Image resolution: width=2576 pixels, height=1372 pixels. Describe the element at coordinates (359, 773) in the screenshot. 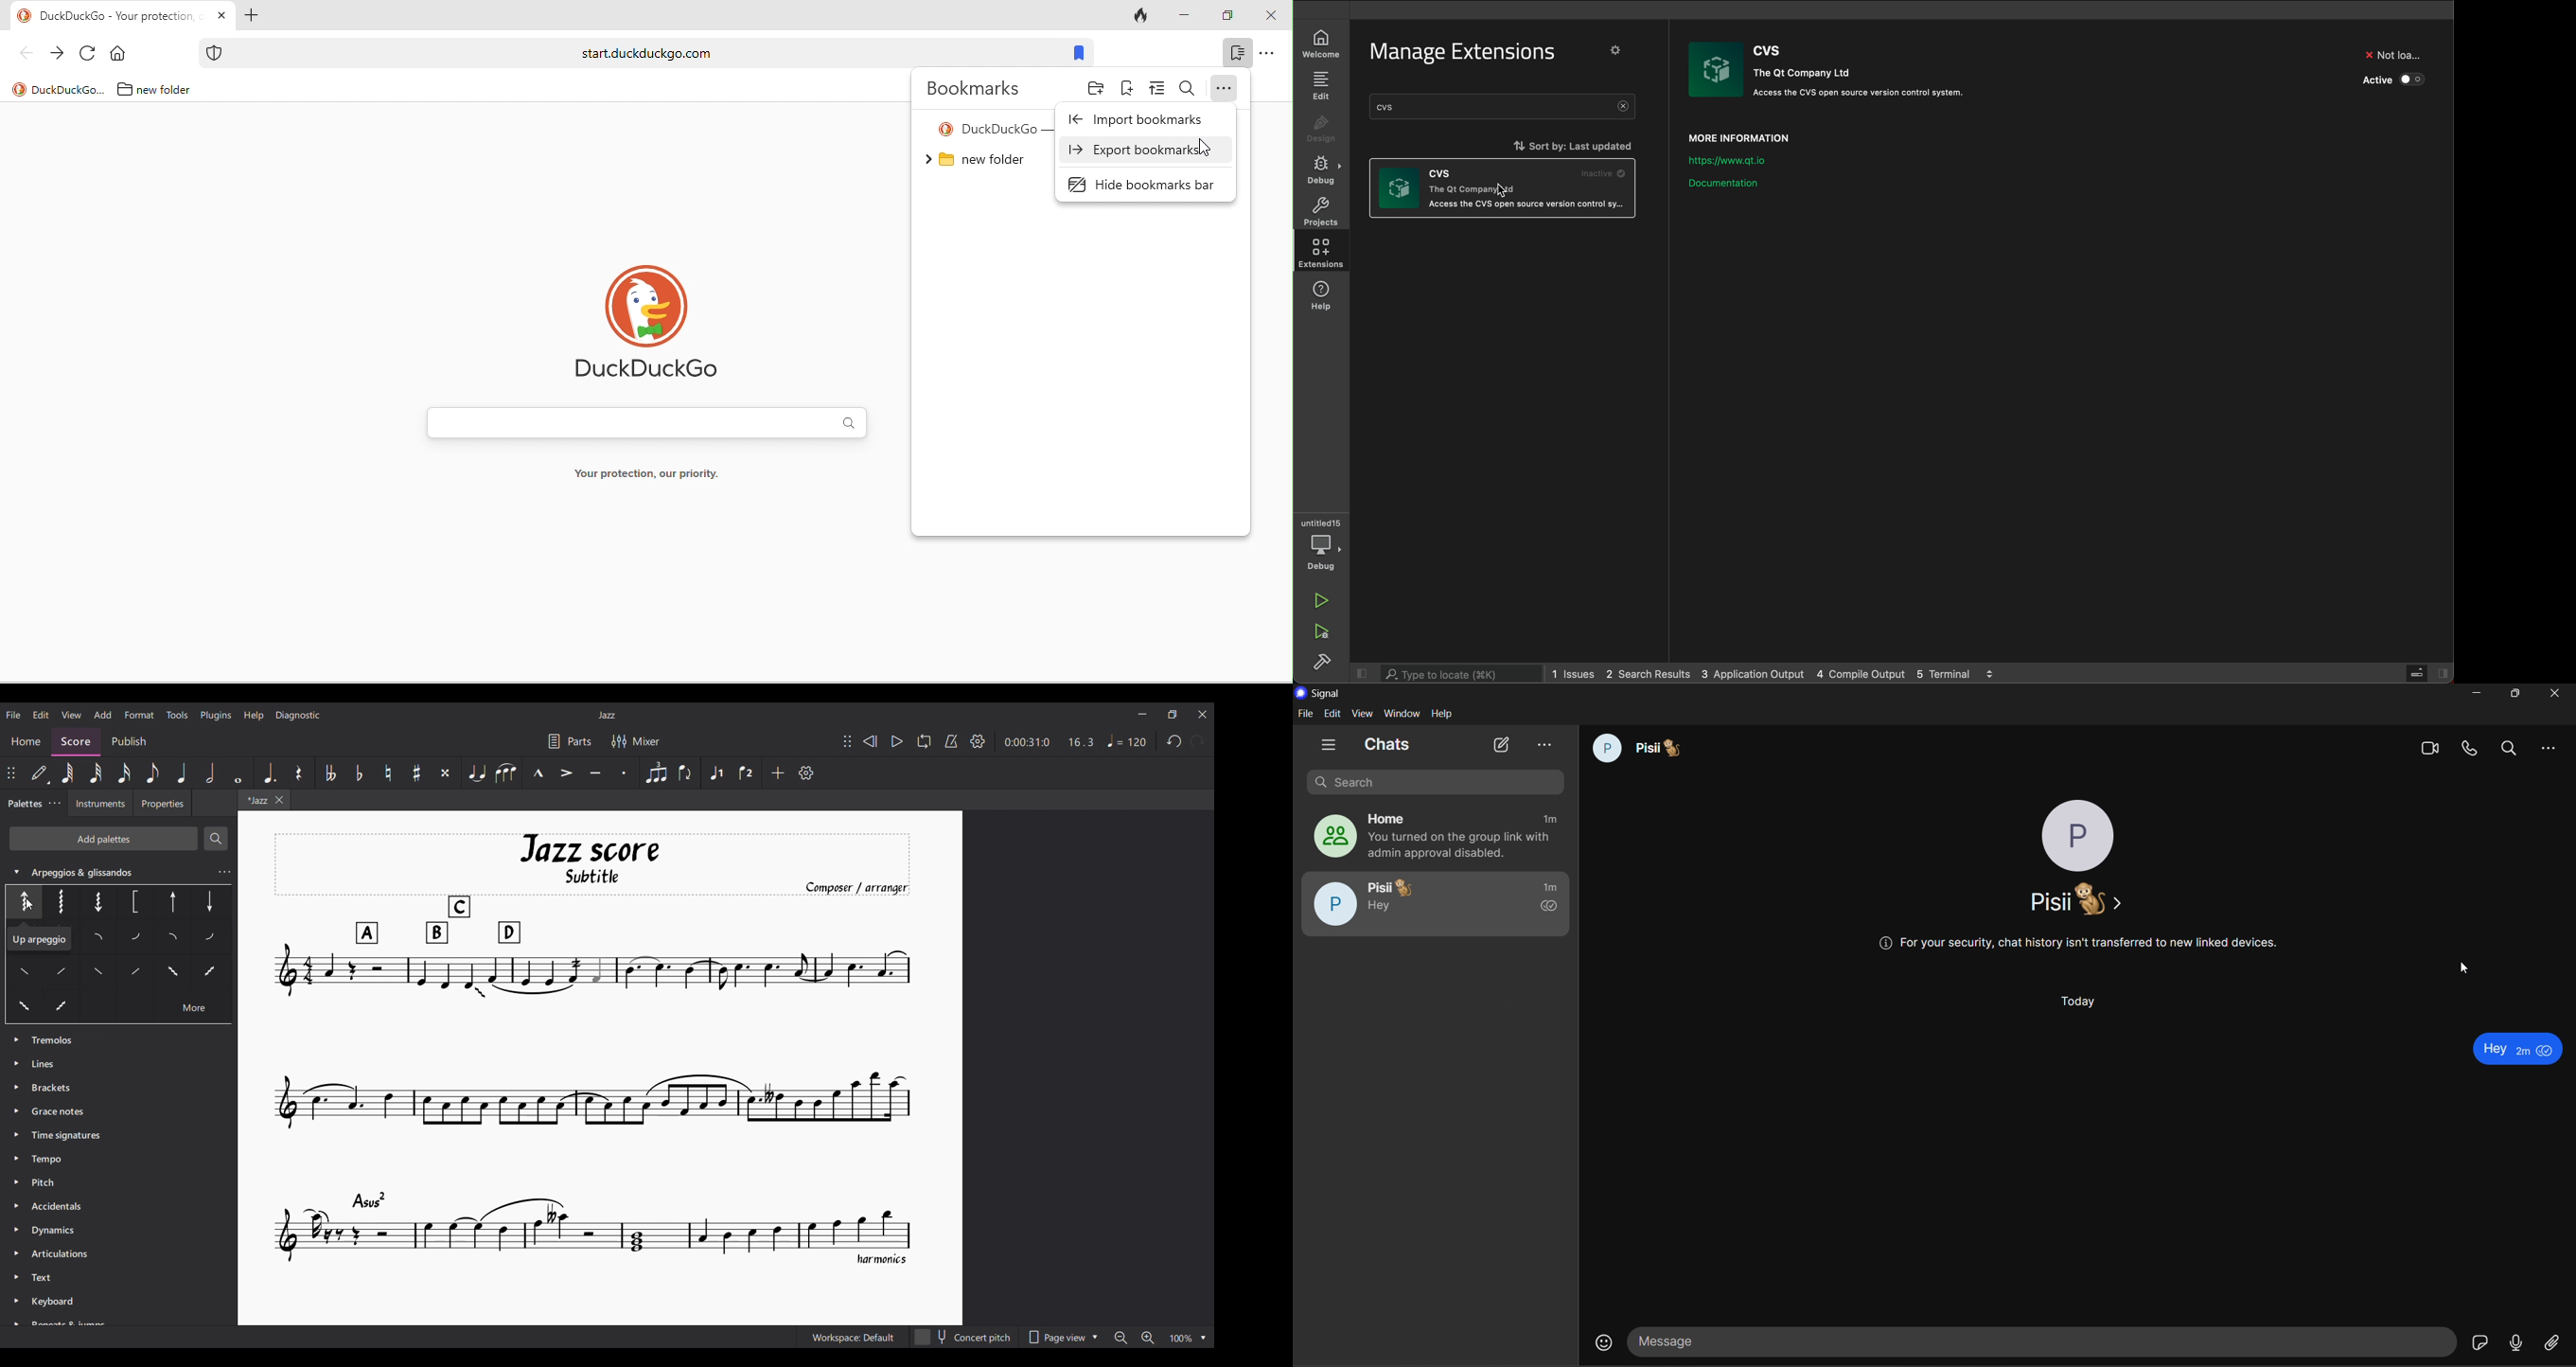

I see `Toggle flat` at that location.